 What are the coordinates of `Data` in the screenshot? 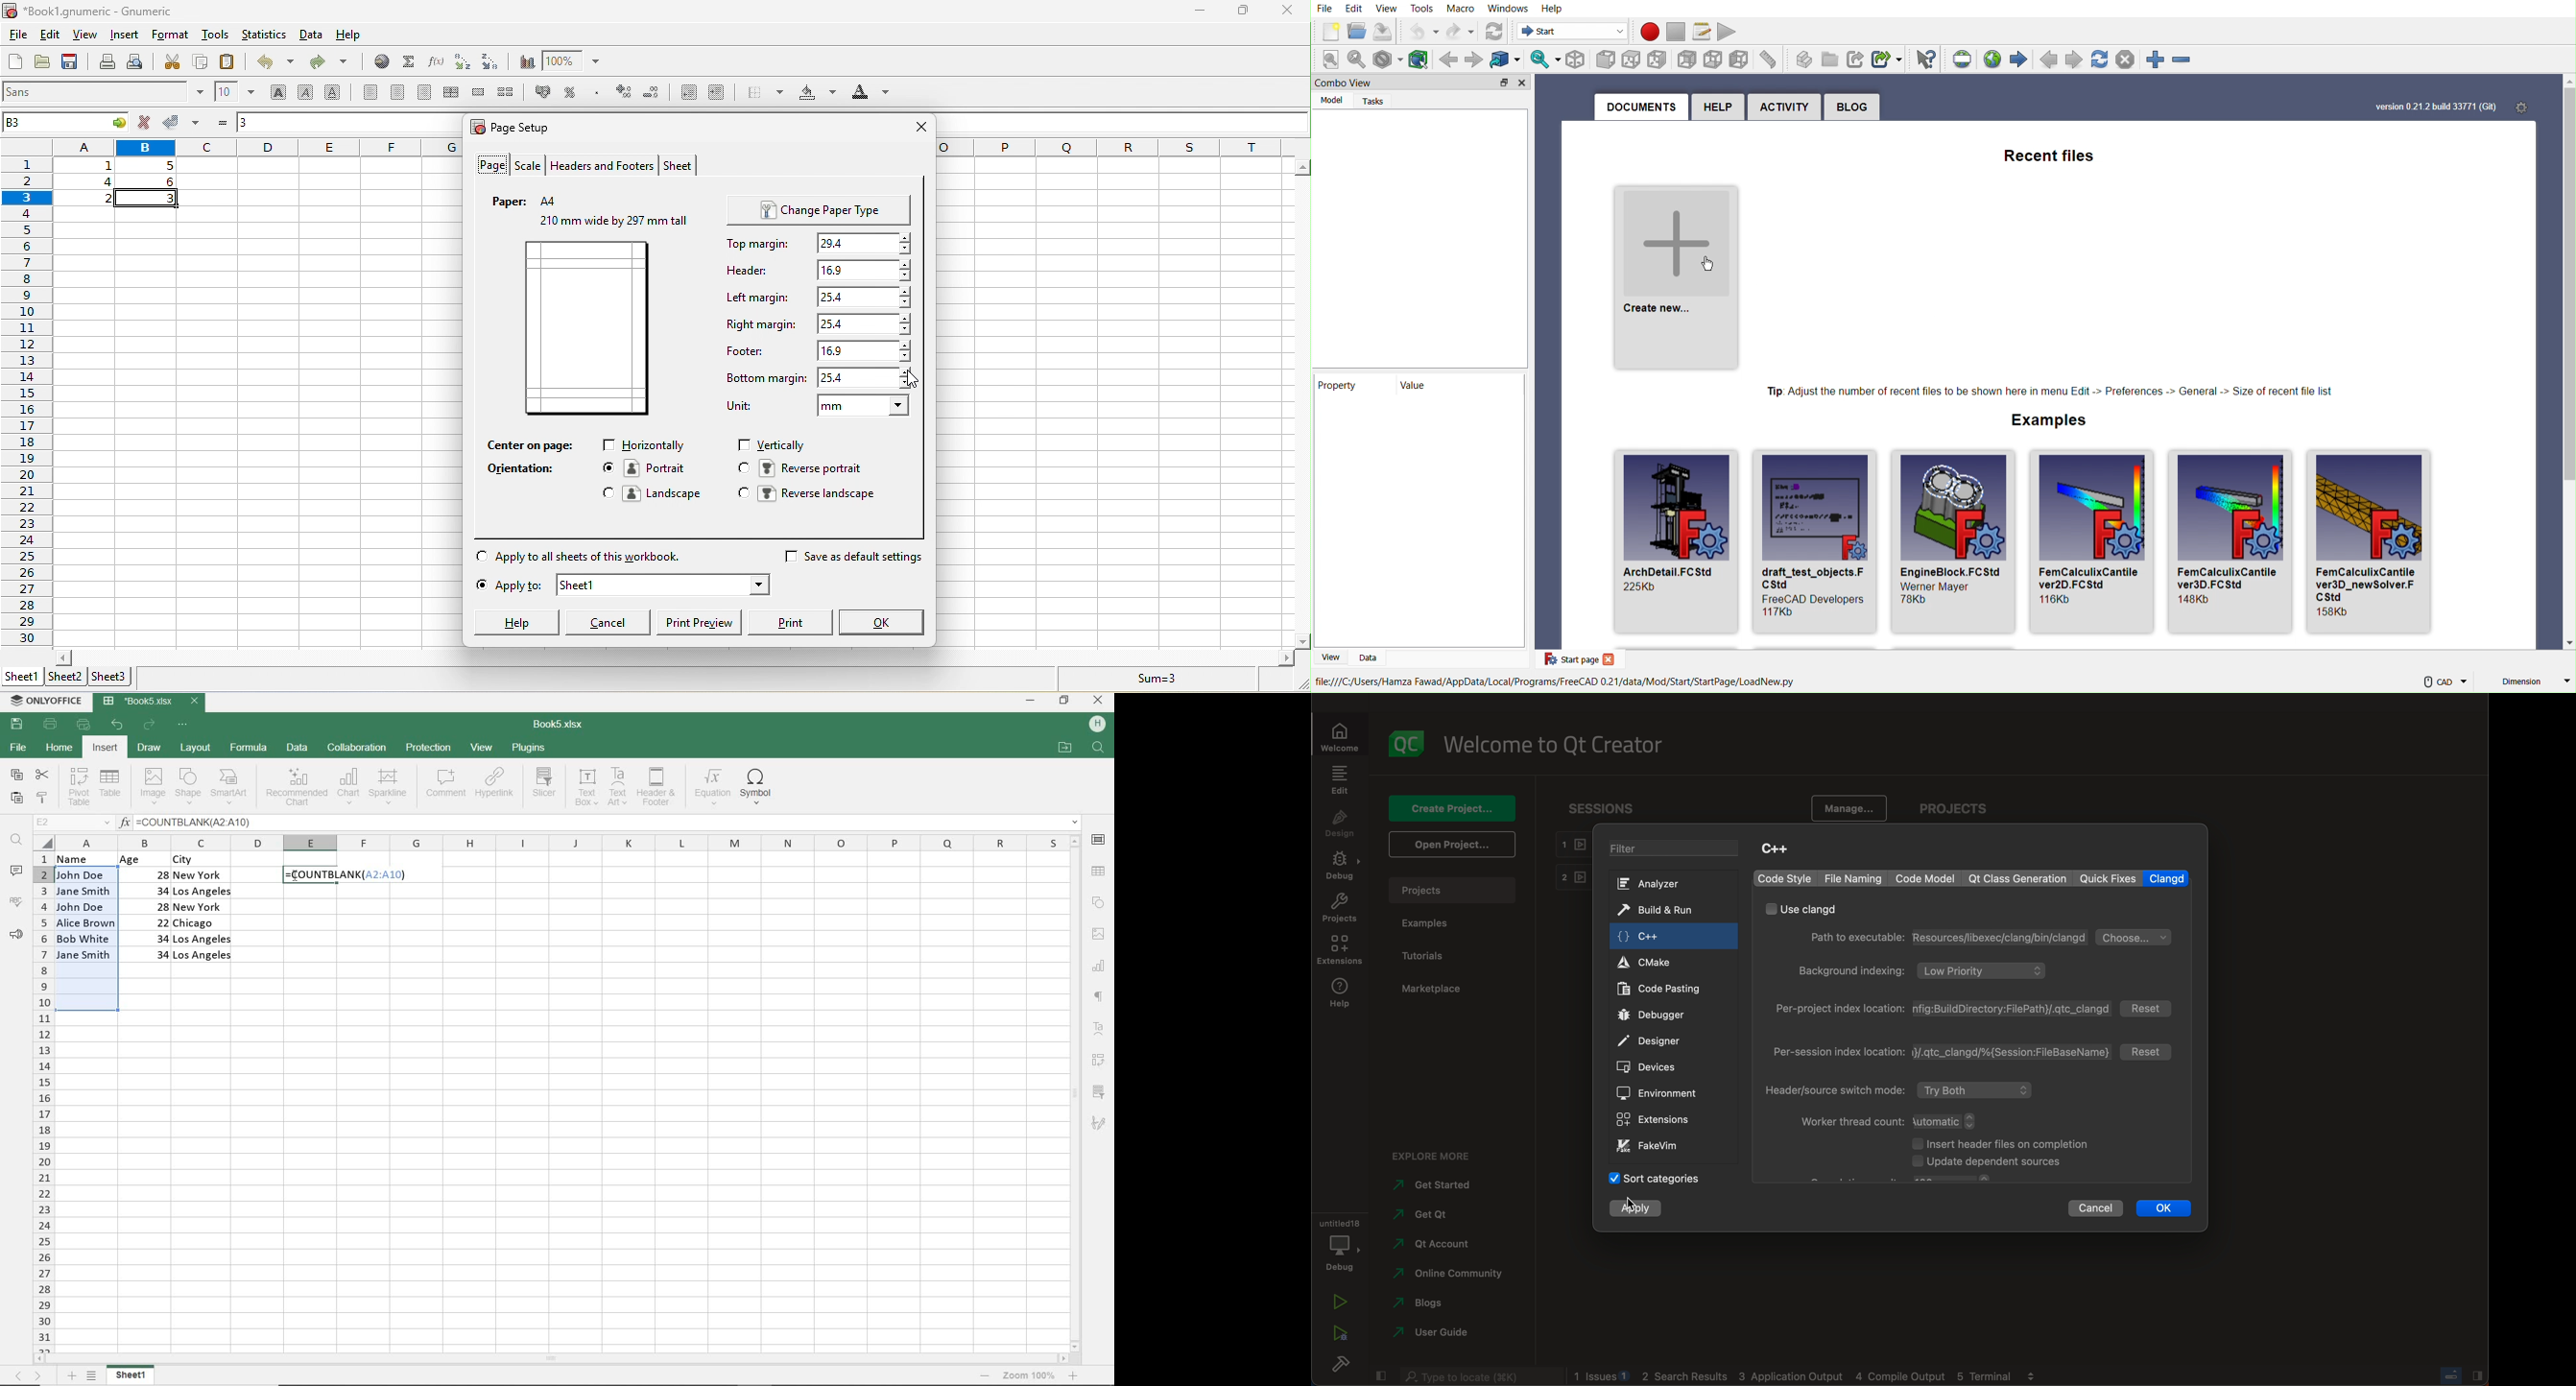 It's located at (1372, 656).